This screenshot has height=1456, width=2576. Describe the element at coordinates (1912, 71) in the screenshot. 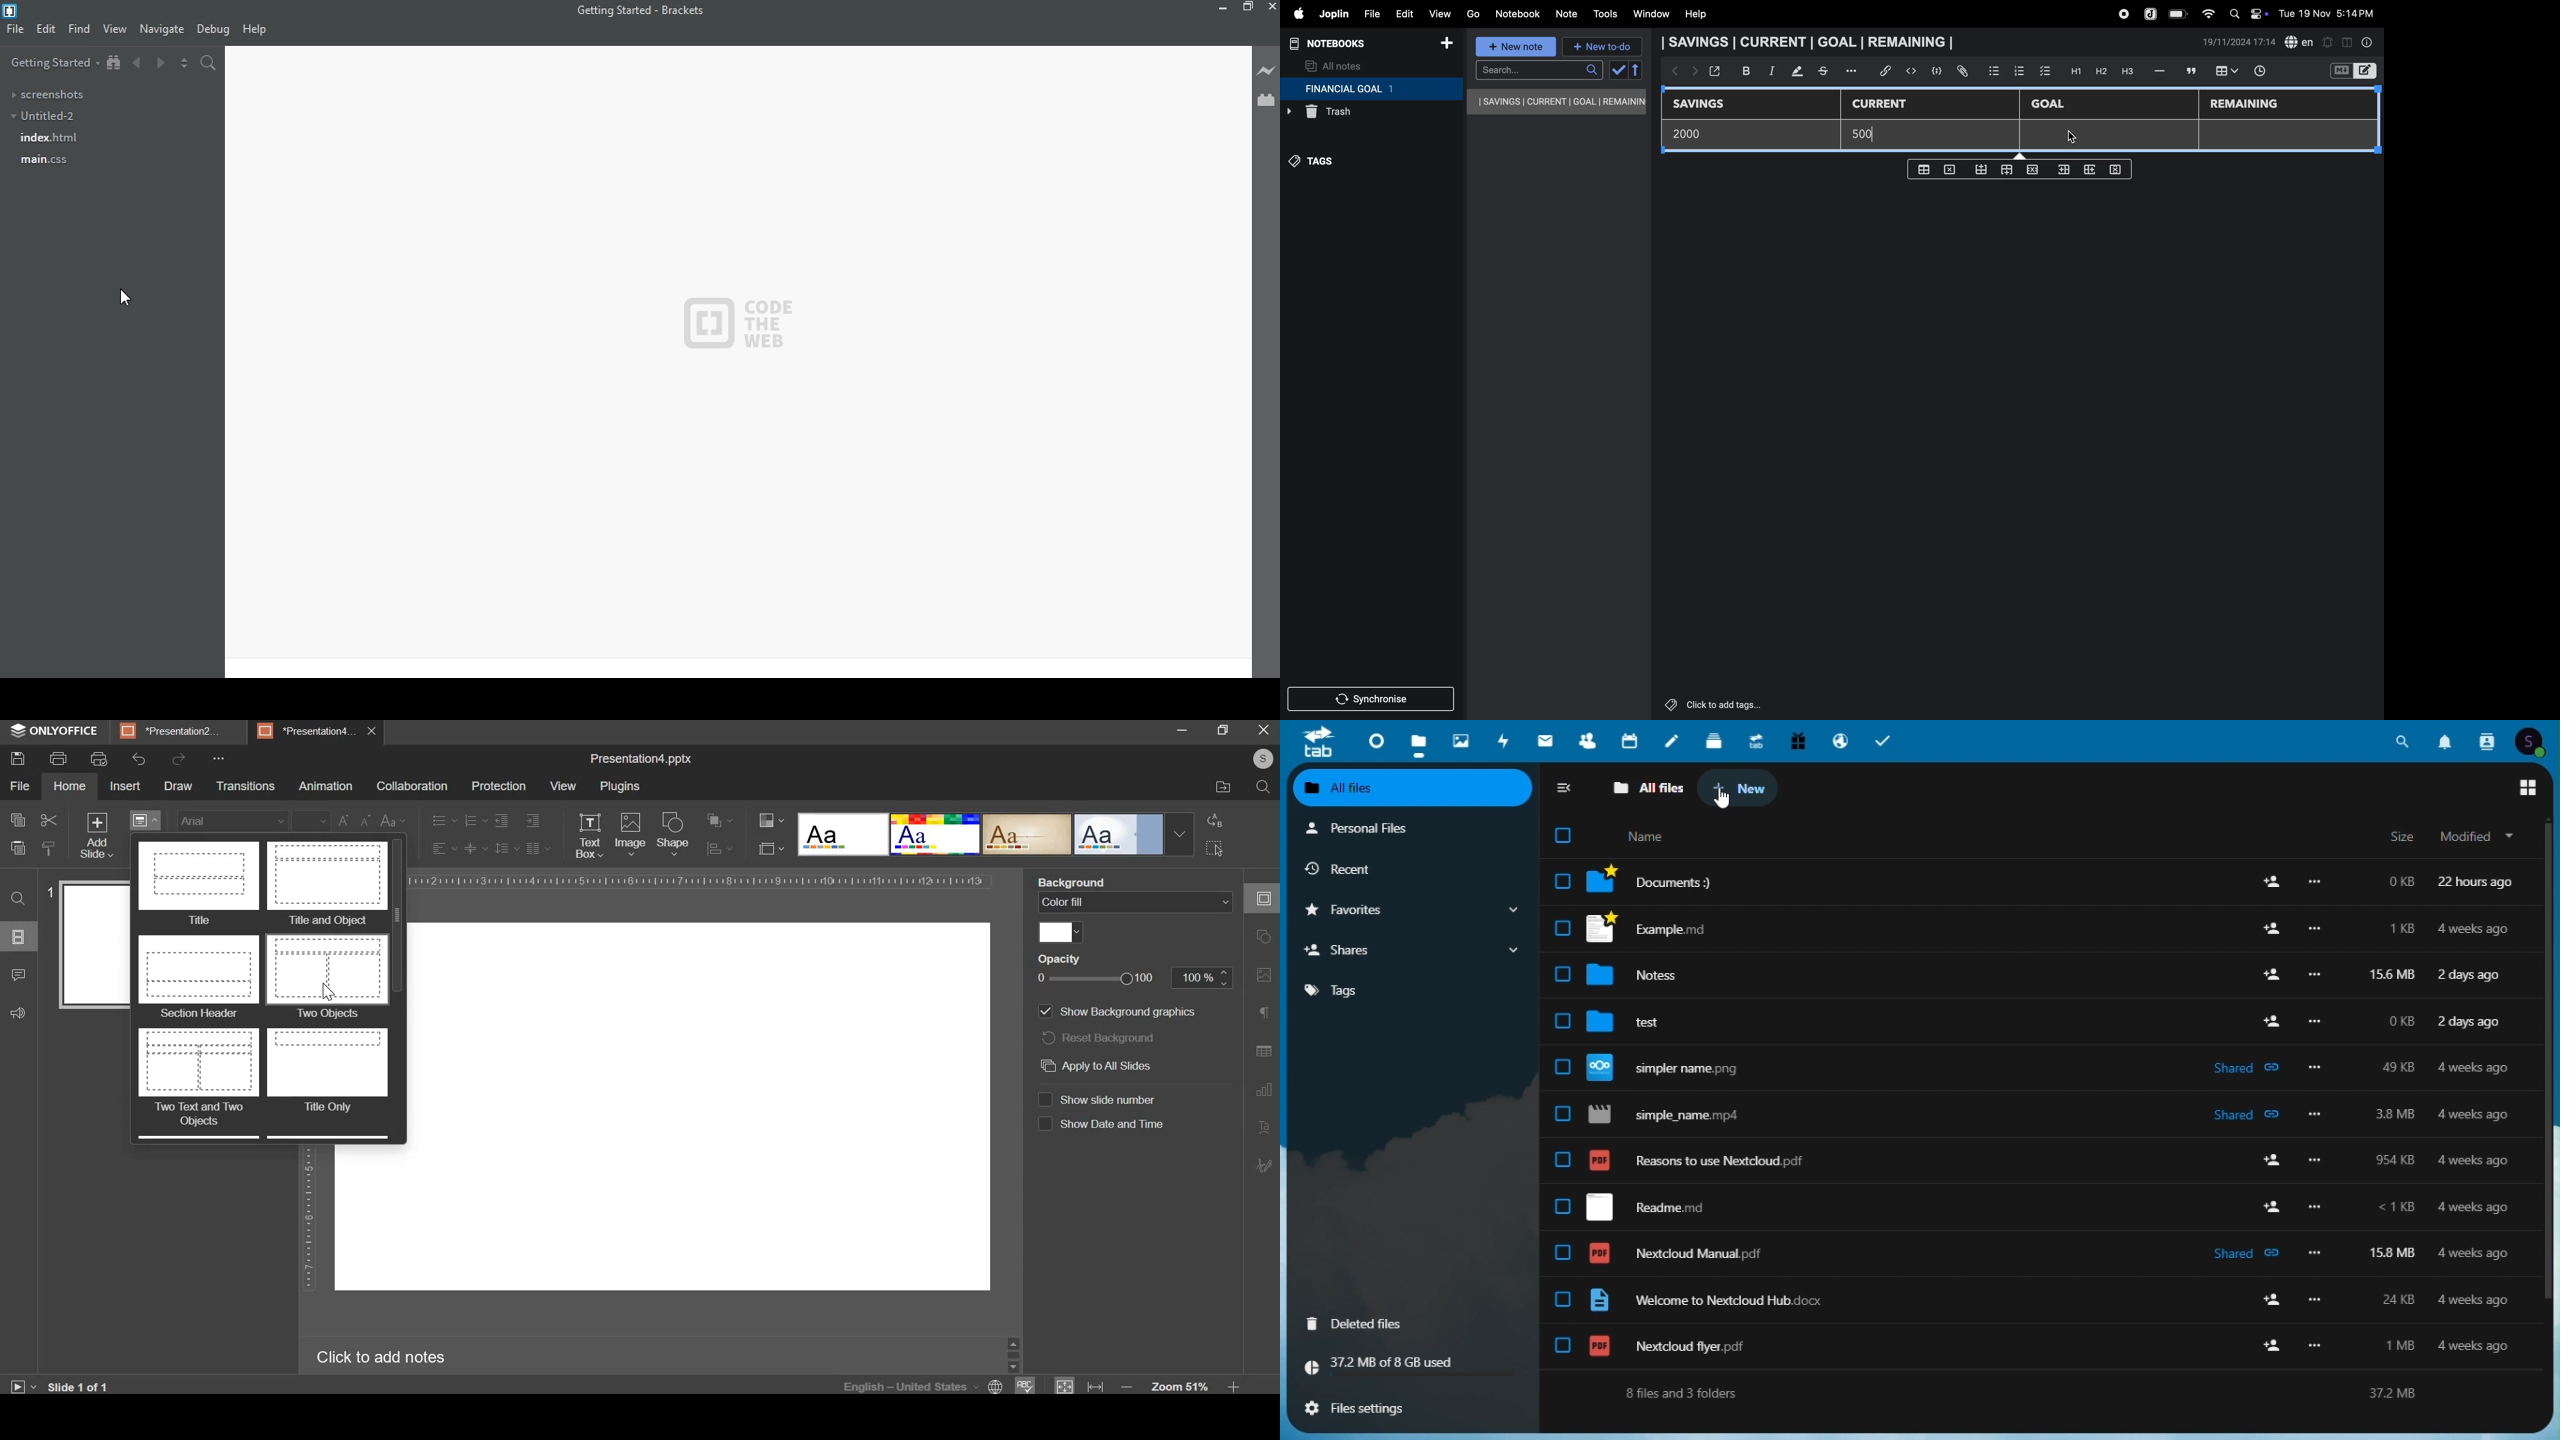

I see `insert code` at that location.